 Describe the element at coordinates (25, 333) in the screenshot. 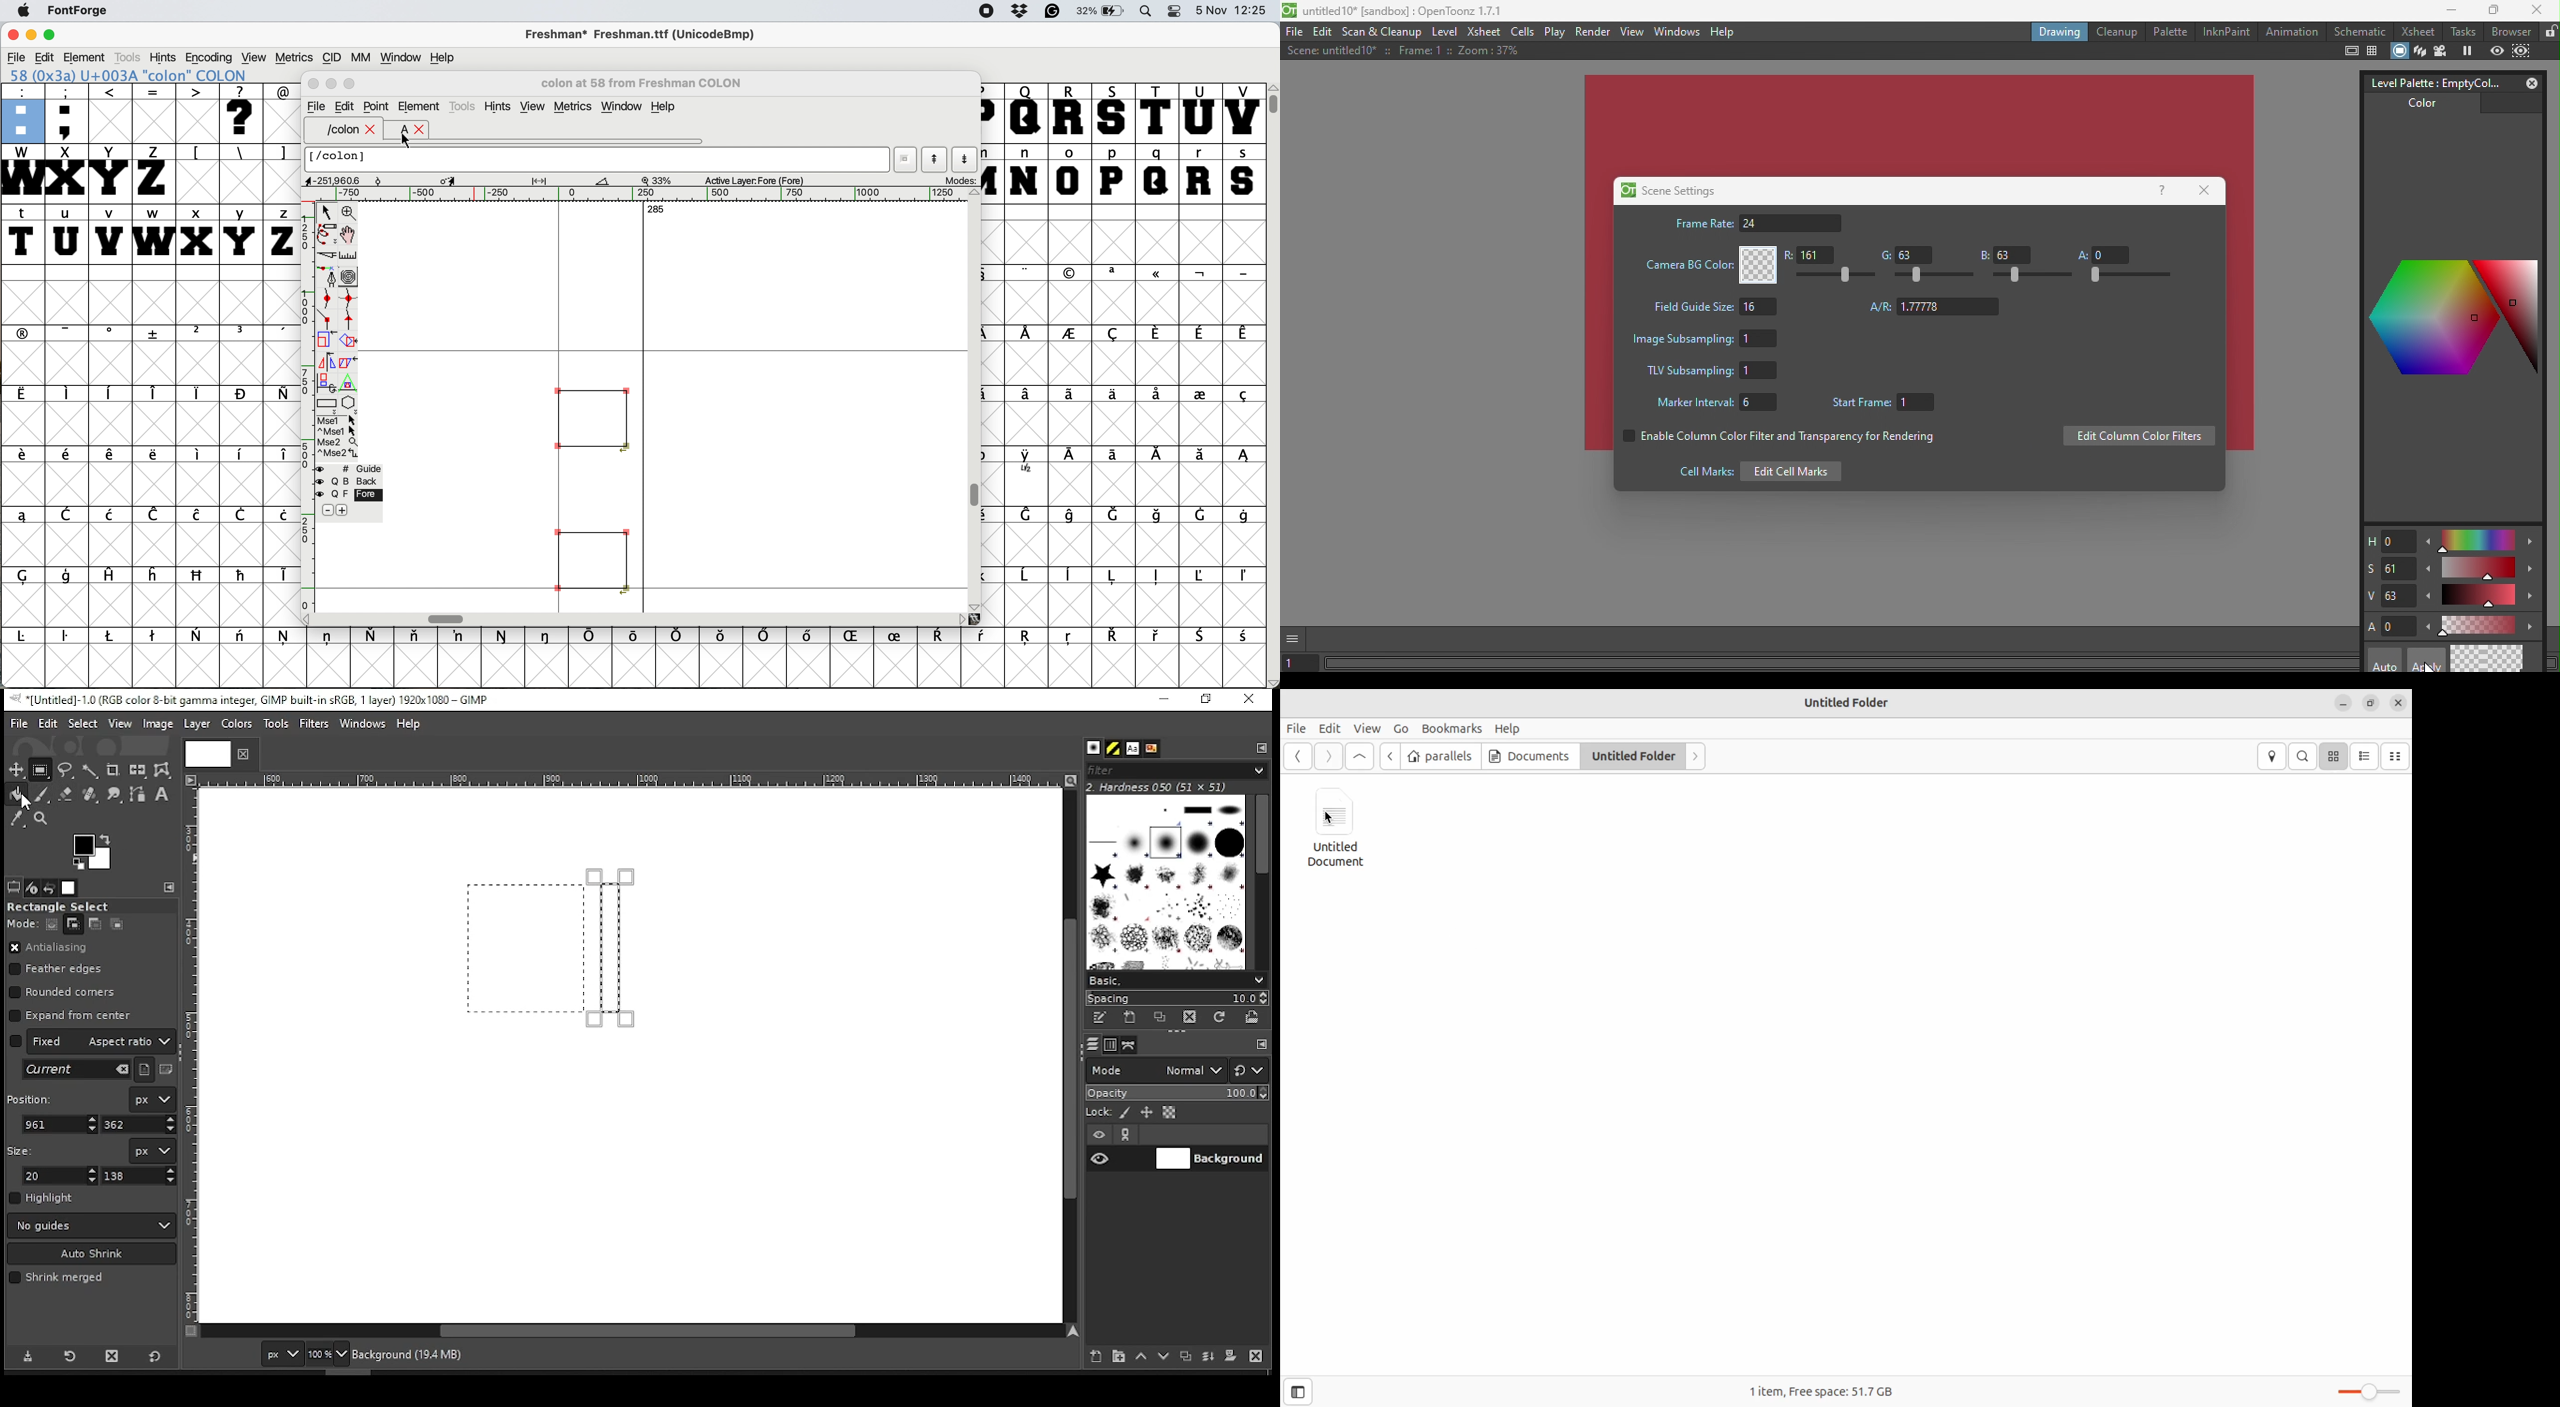

I see `symbol` at that location.